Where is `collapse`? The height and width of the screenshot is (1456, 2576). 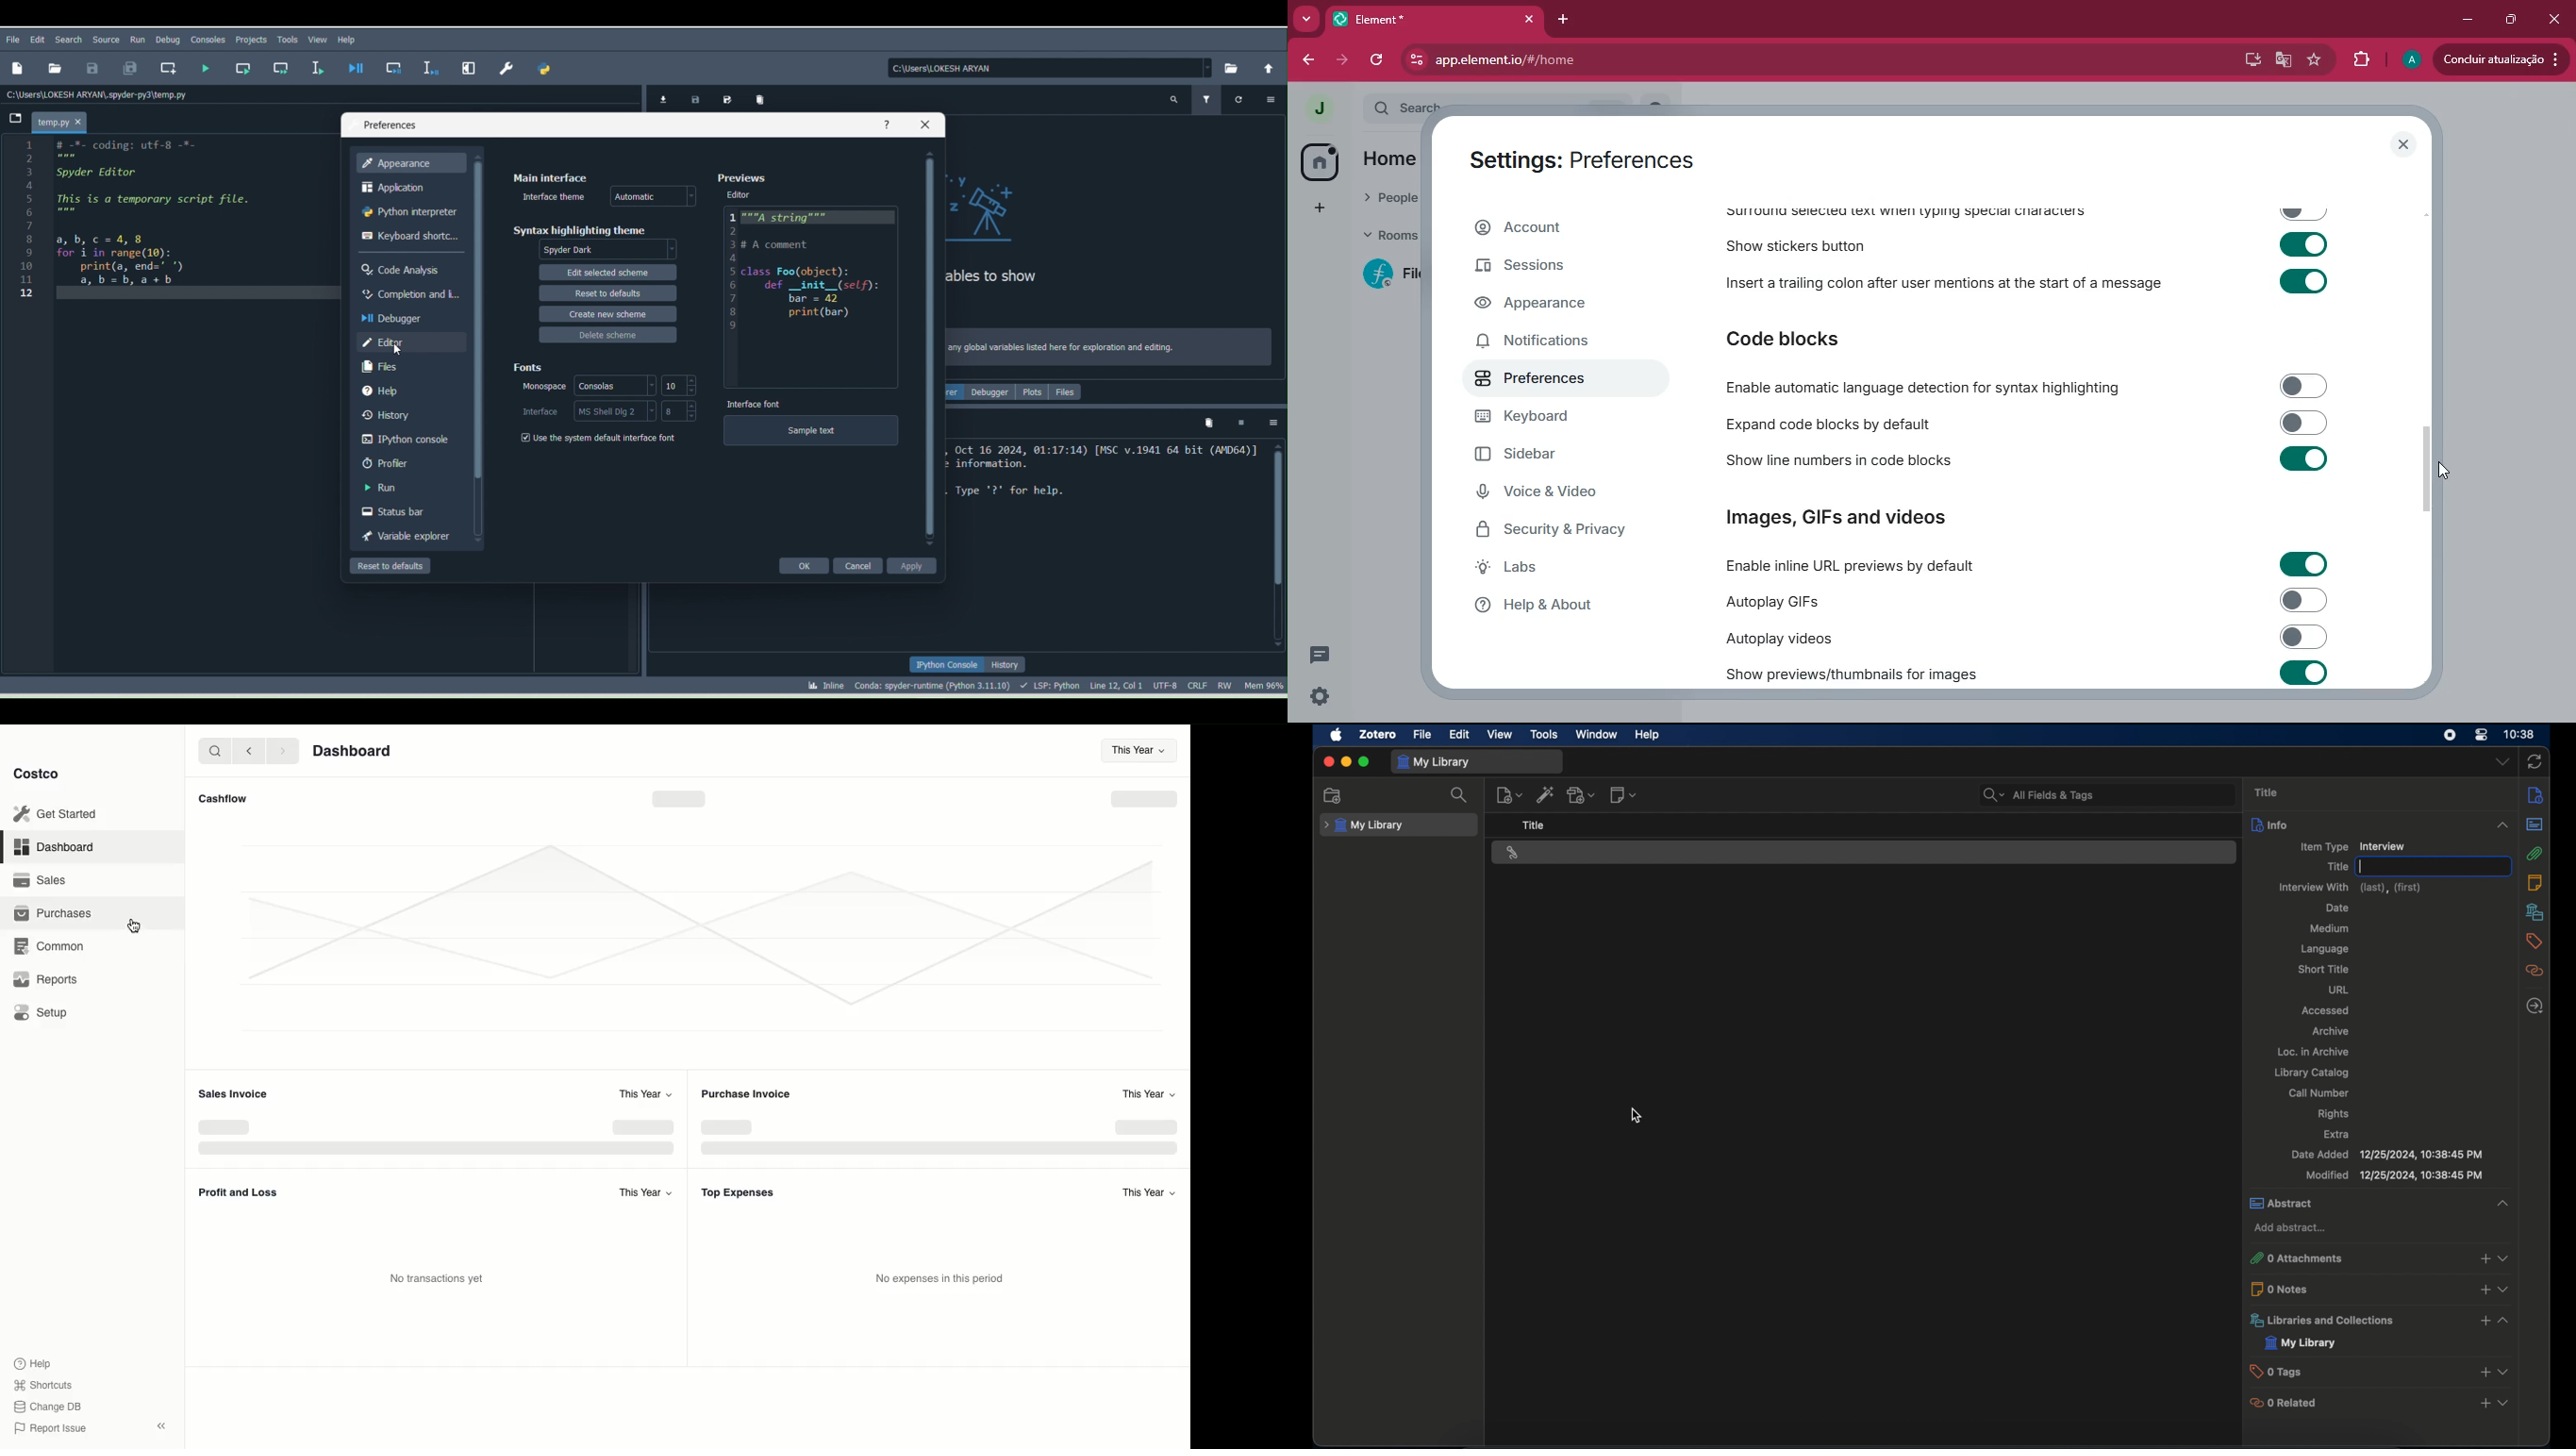 collapse is located at coordinates (160, 1426).